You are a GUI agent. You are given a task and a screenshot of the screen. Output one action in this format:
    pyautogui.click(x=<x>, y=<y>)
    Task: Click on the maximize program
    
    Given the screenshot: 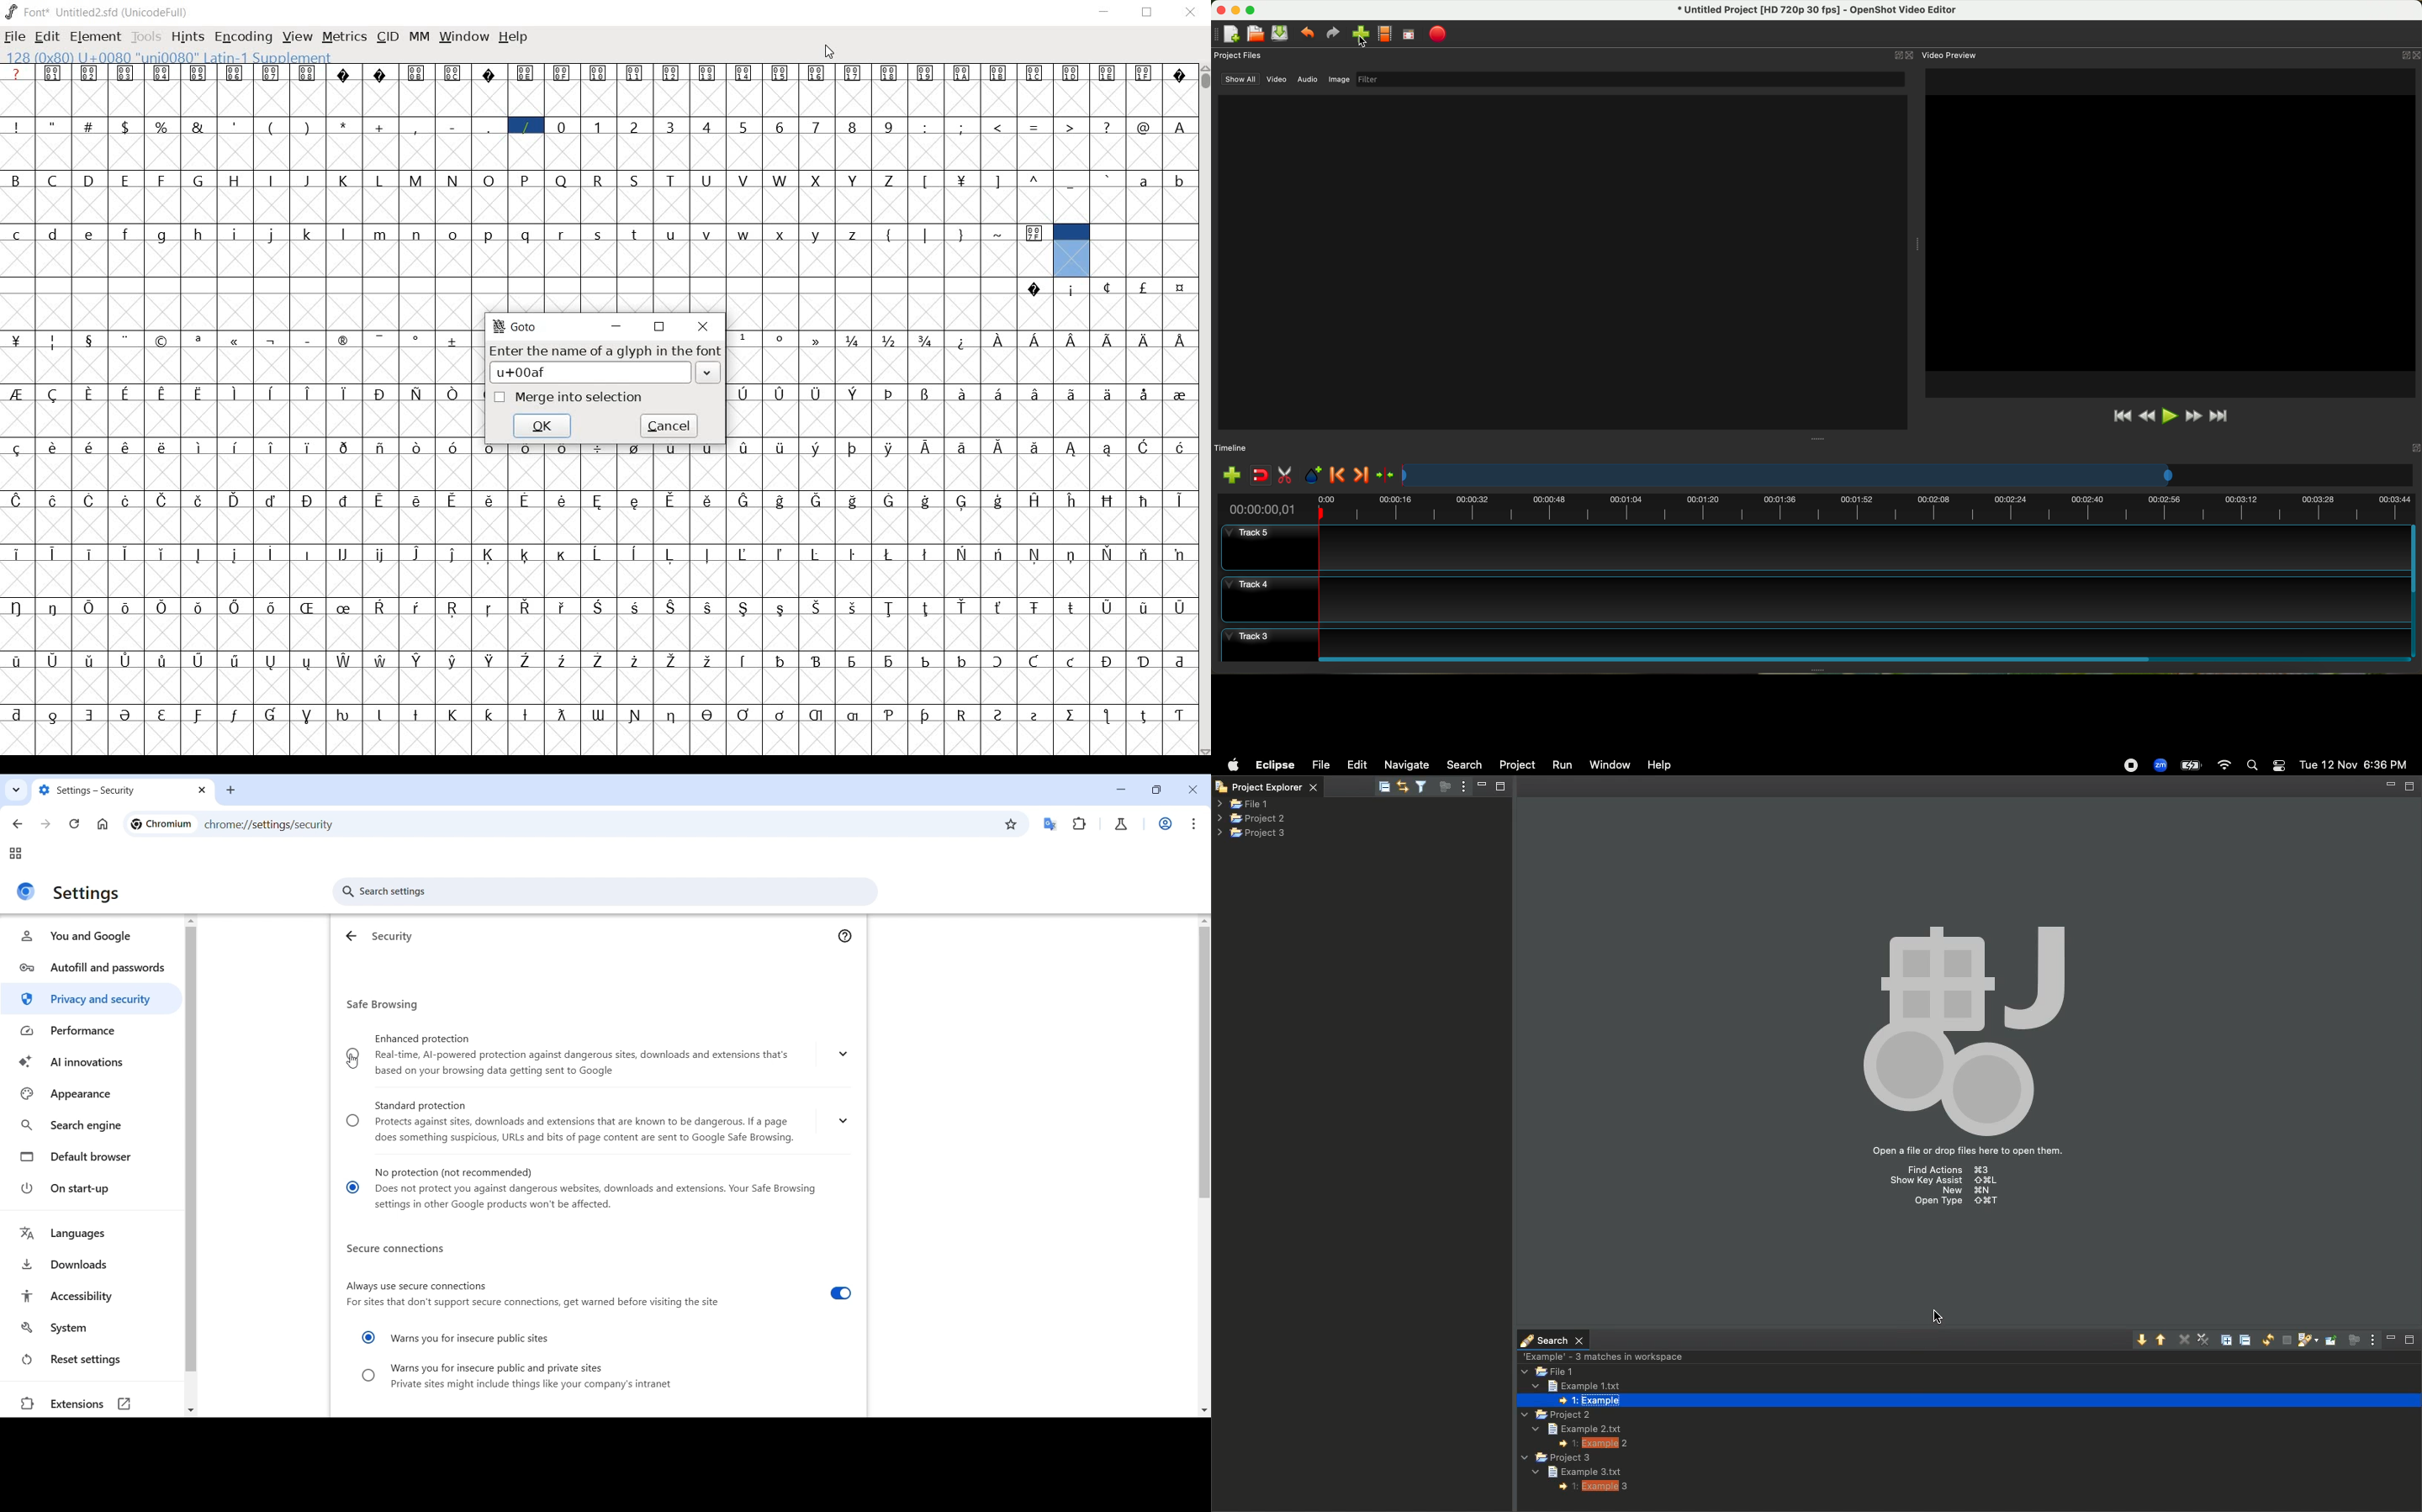 What is the action you would take?
    pyautogui.click(x=1252, y=10)
    